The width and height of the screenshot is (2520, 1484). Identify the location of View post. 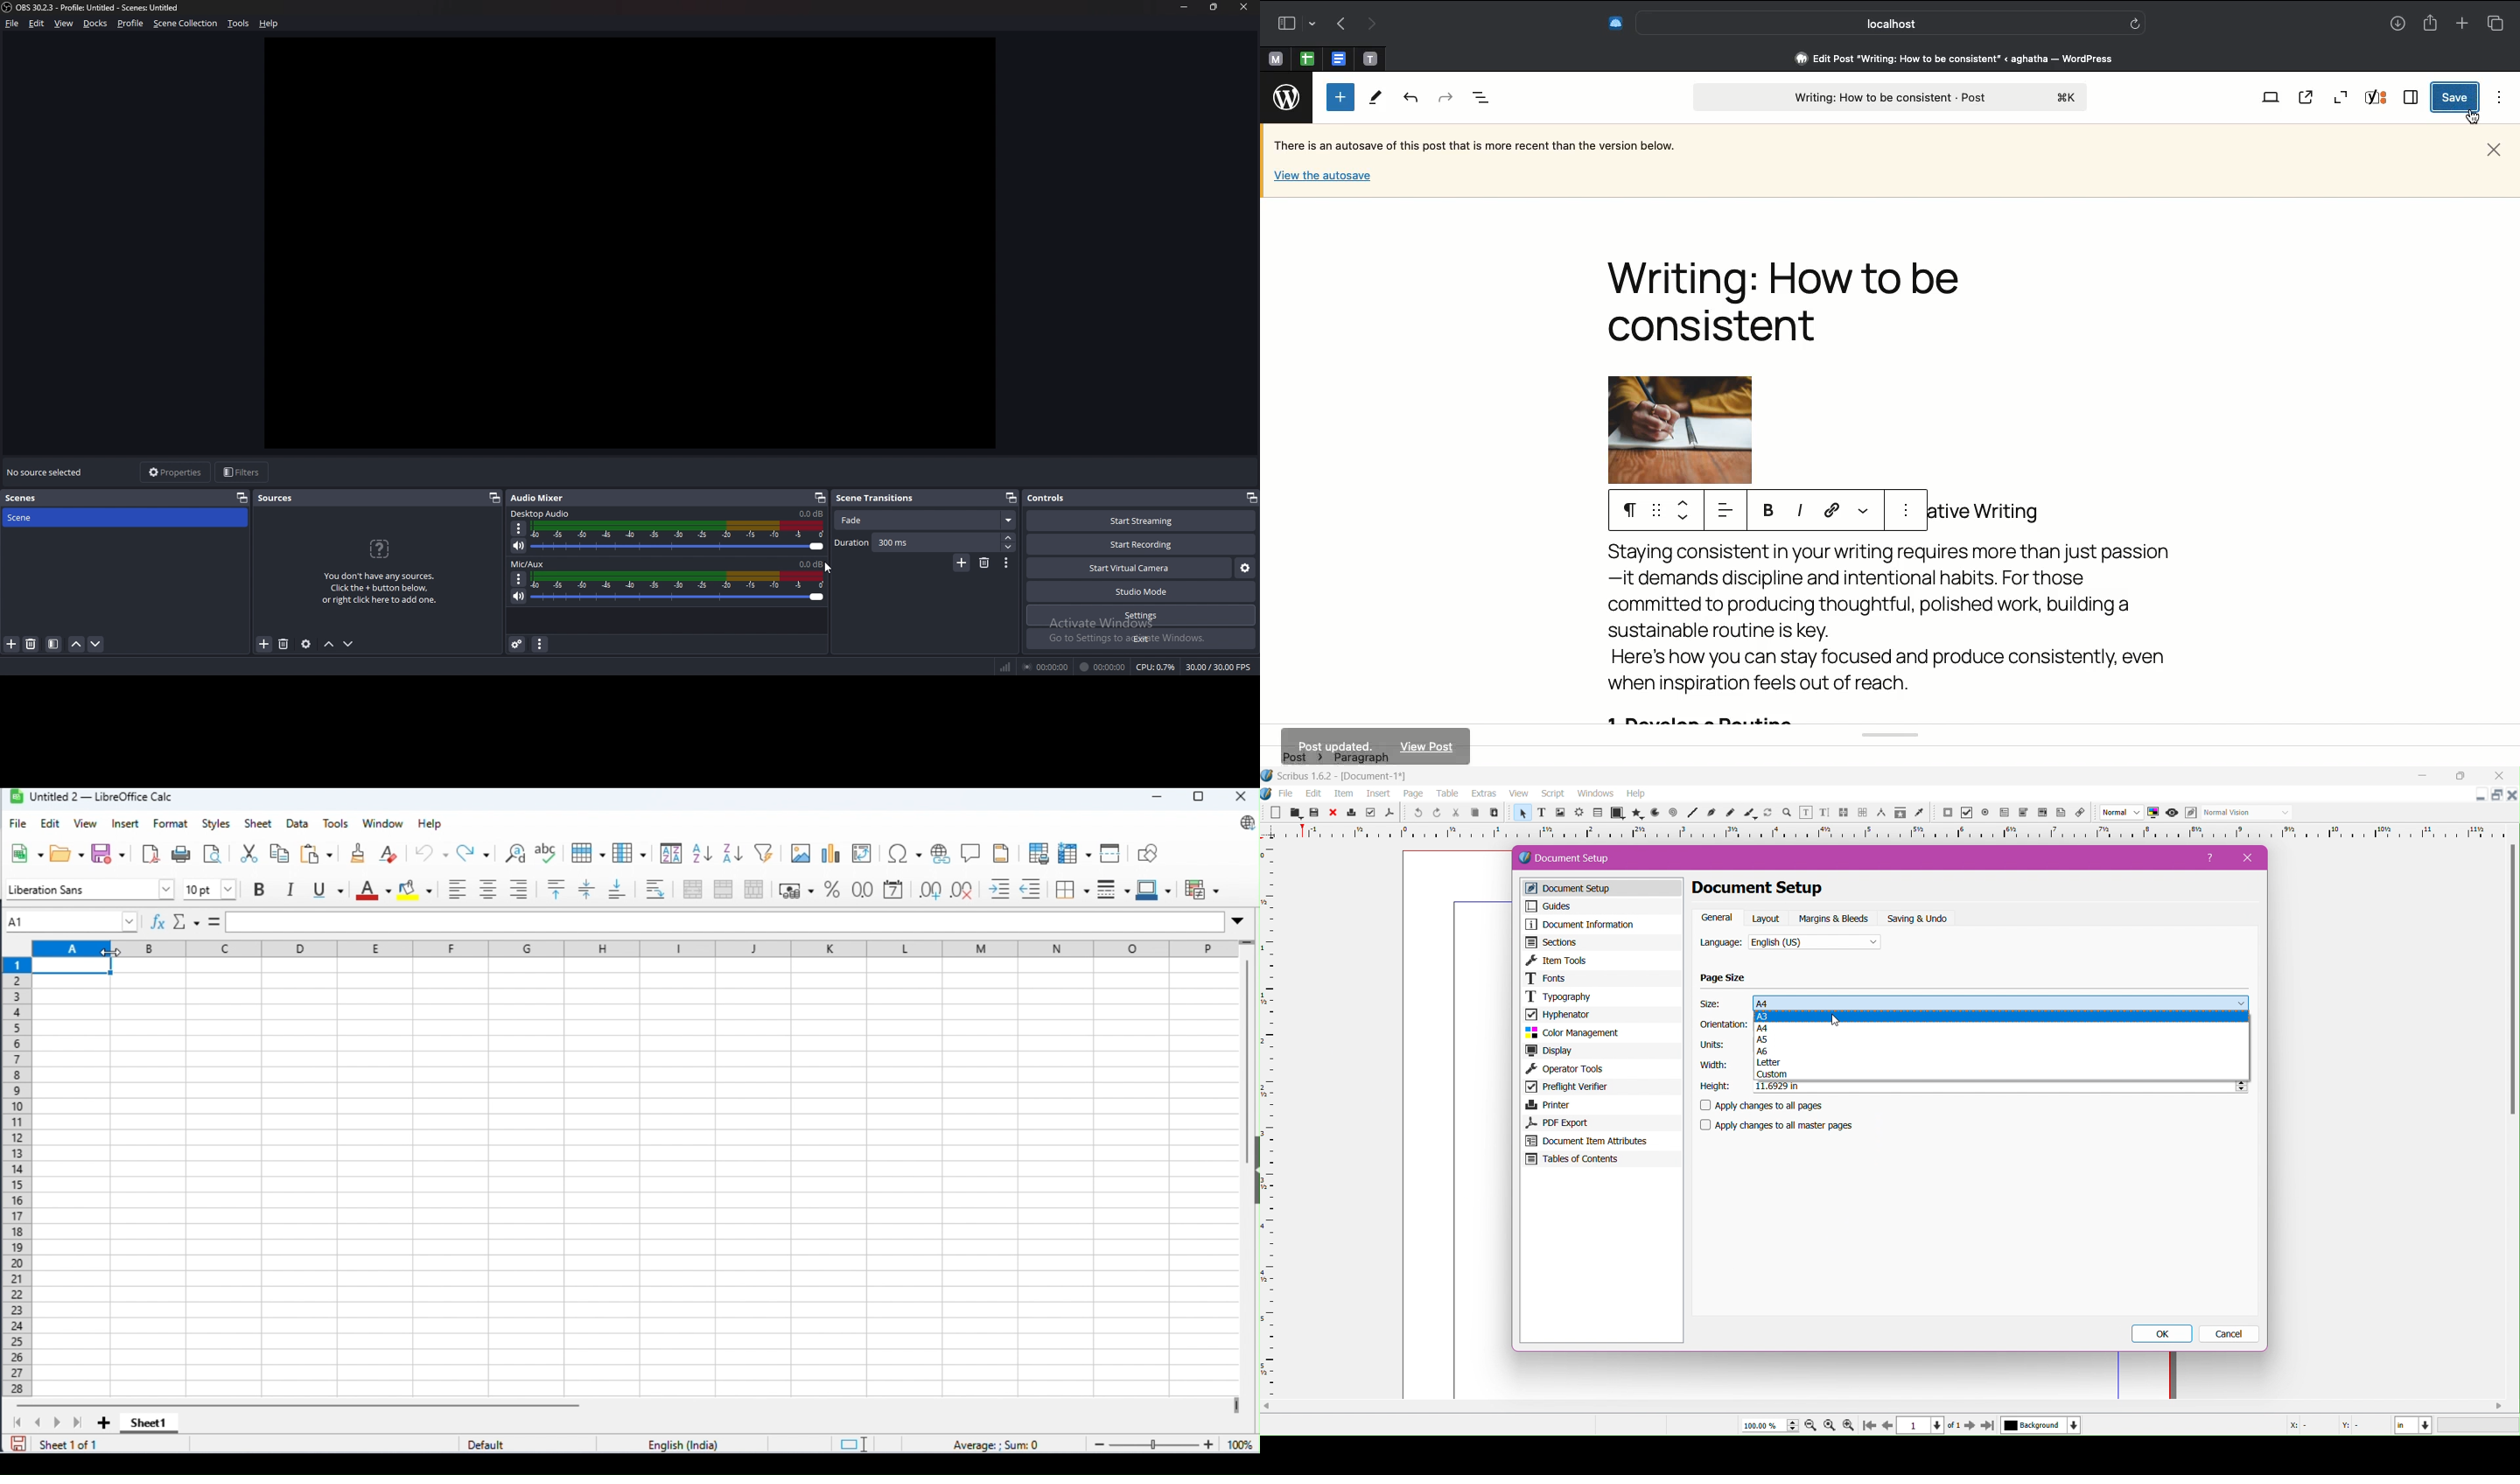
(2309, 98).